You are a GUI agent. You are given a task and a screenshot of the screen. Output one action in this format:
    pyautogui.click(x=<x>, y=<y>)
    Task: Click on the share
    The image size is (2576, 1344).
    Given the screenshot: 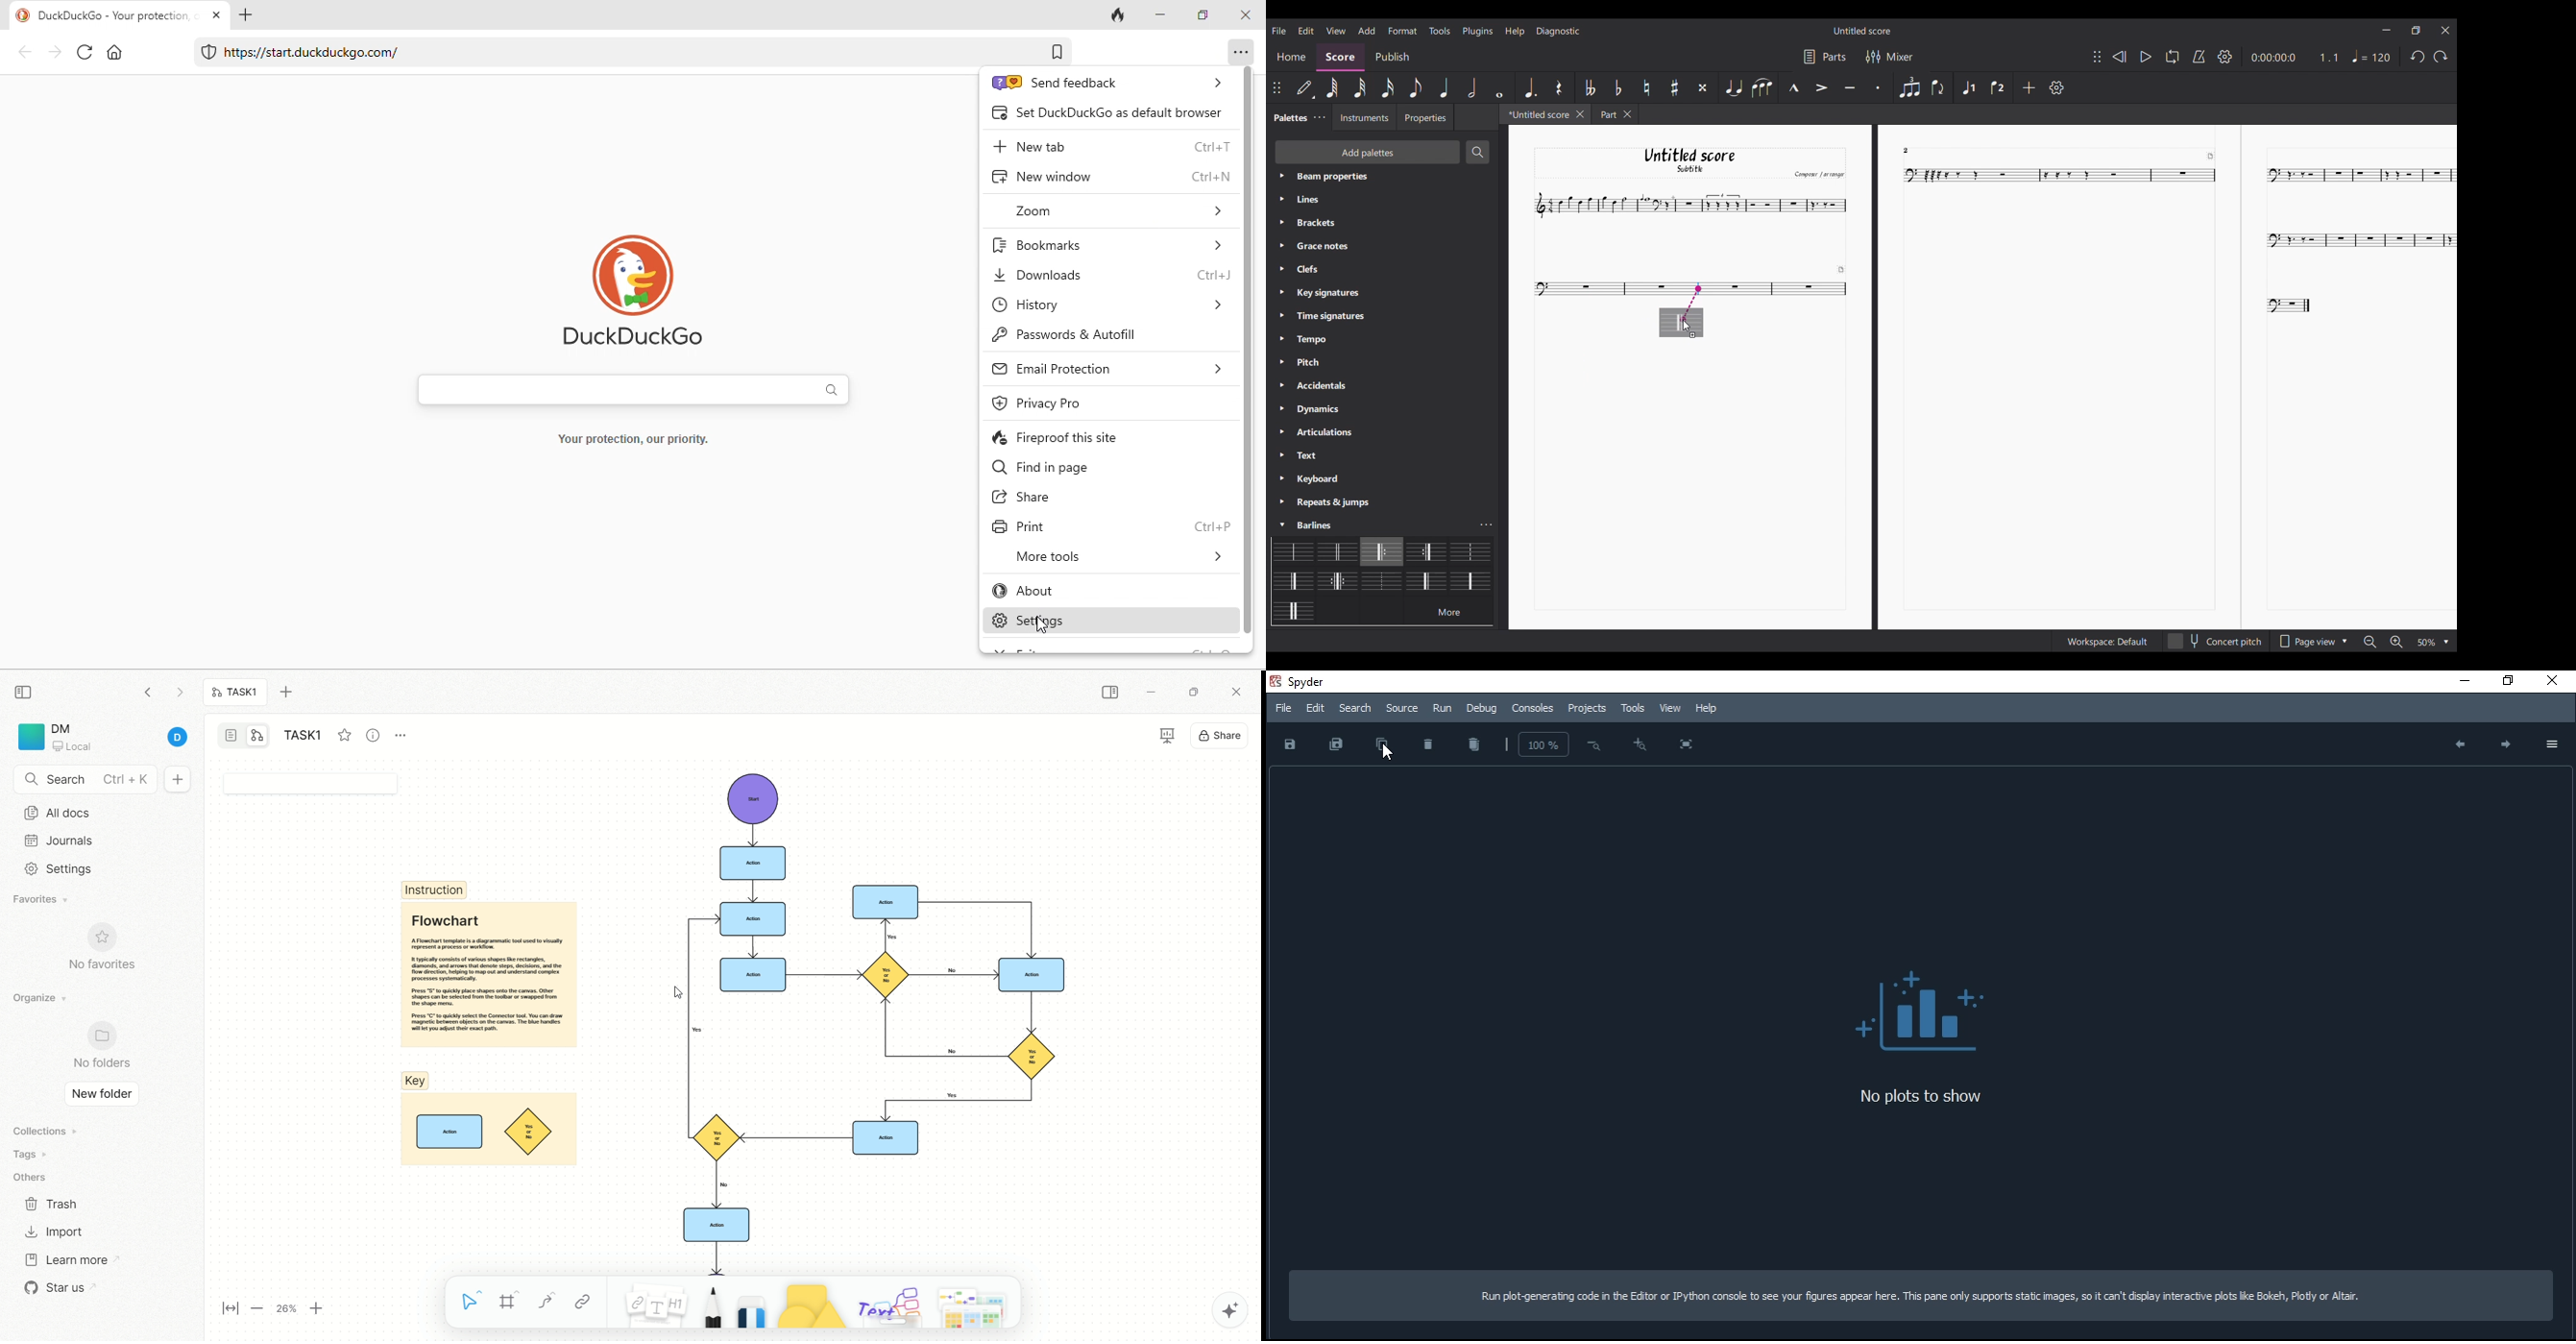 What is the action you would take?
    pyautogui.click(x=1028, y=498)
    